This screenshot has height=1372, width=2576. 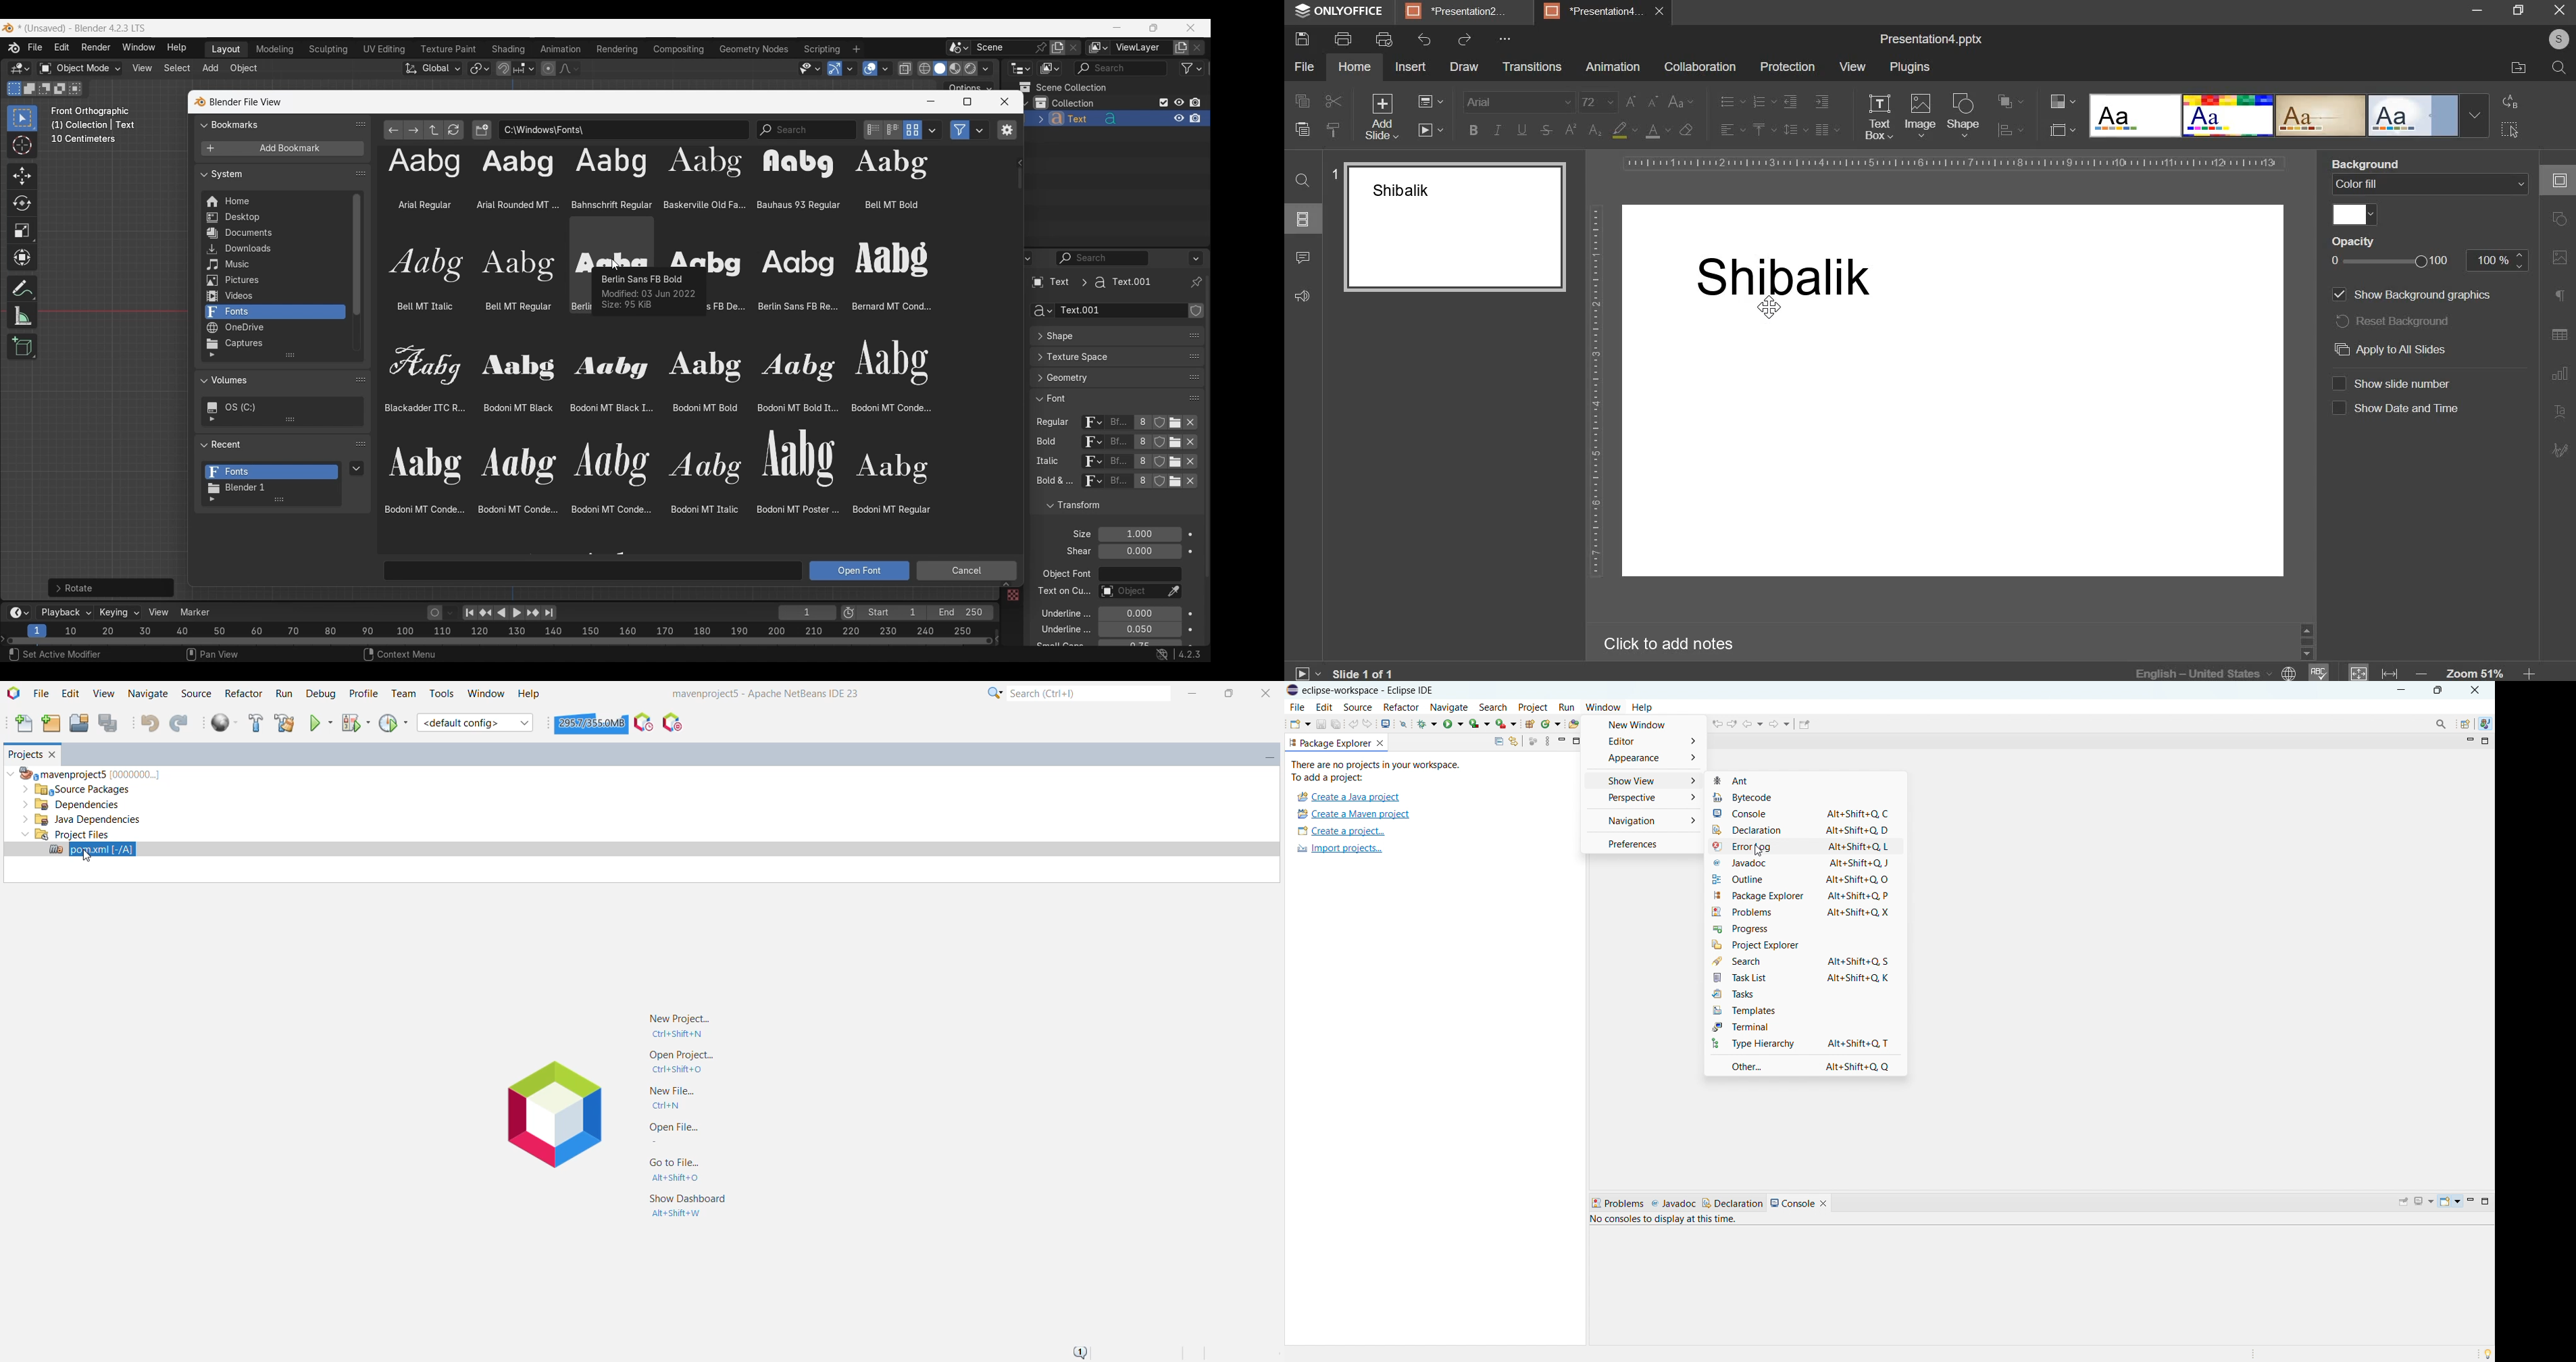 What do you see at coordinates (2559, 338) in the screenshot?
I see `table` at bounding box center [2559, 338].